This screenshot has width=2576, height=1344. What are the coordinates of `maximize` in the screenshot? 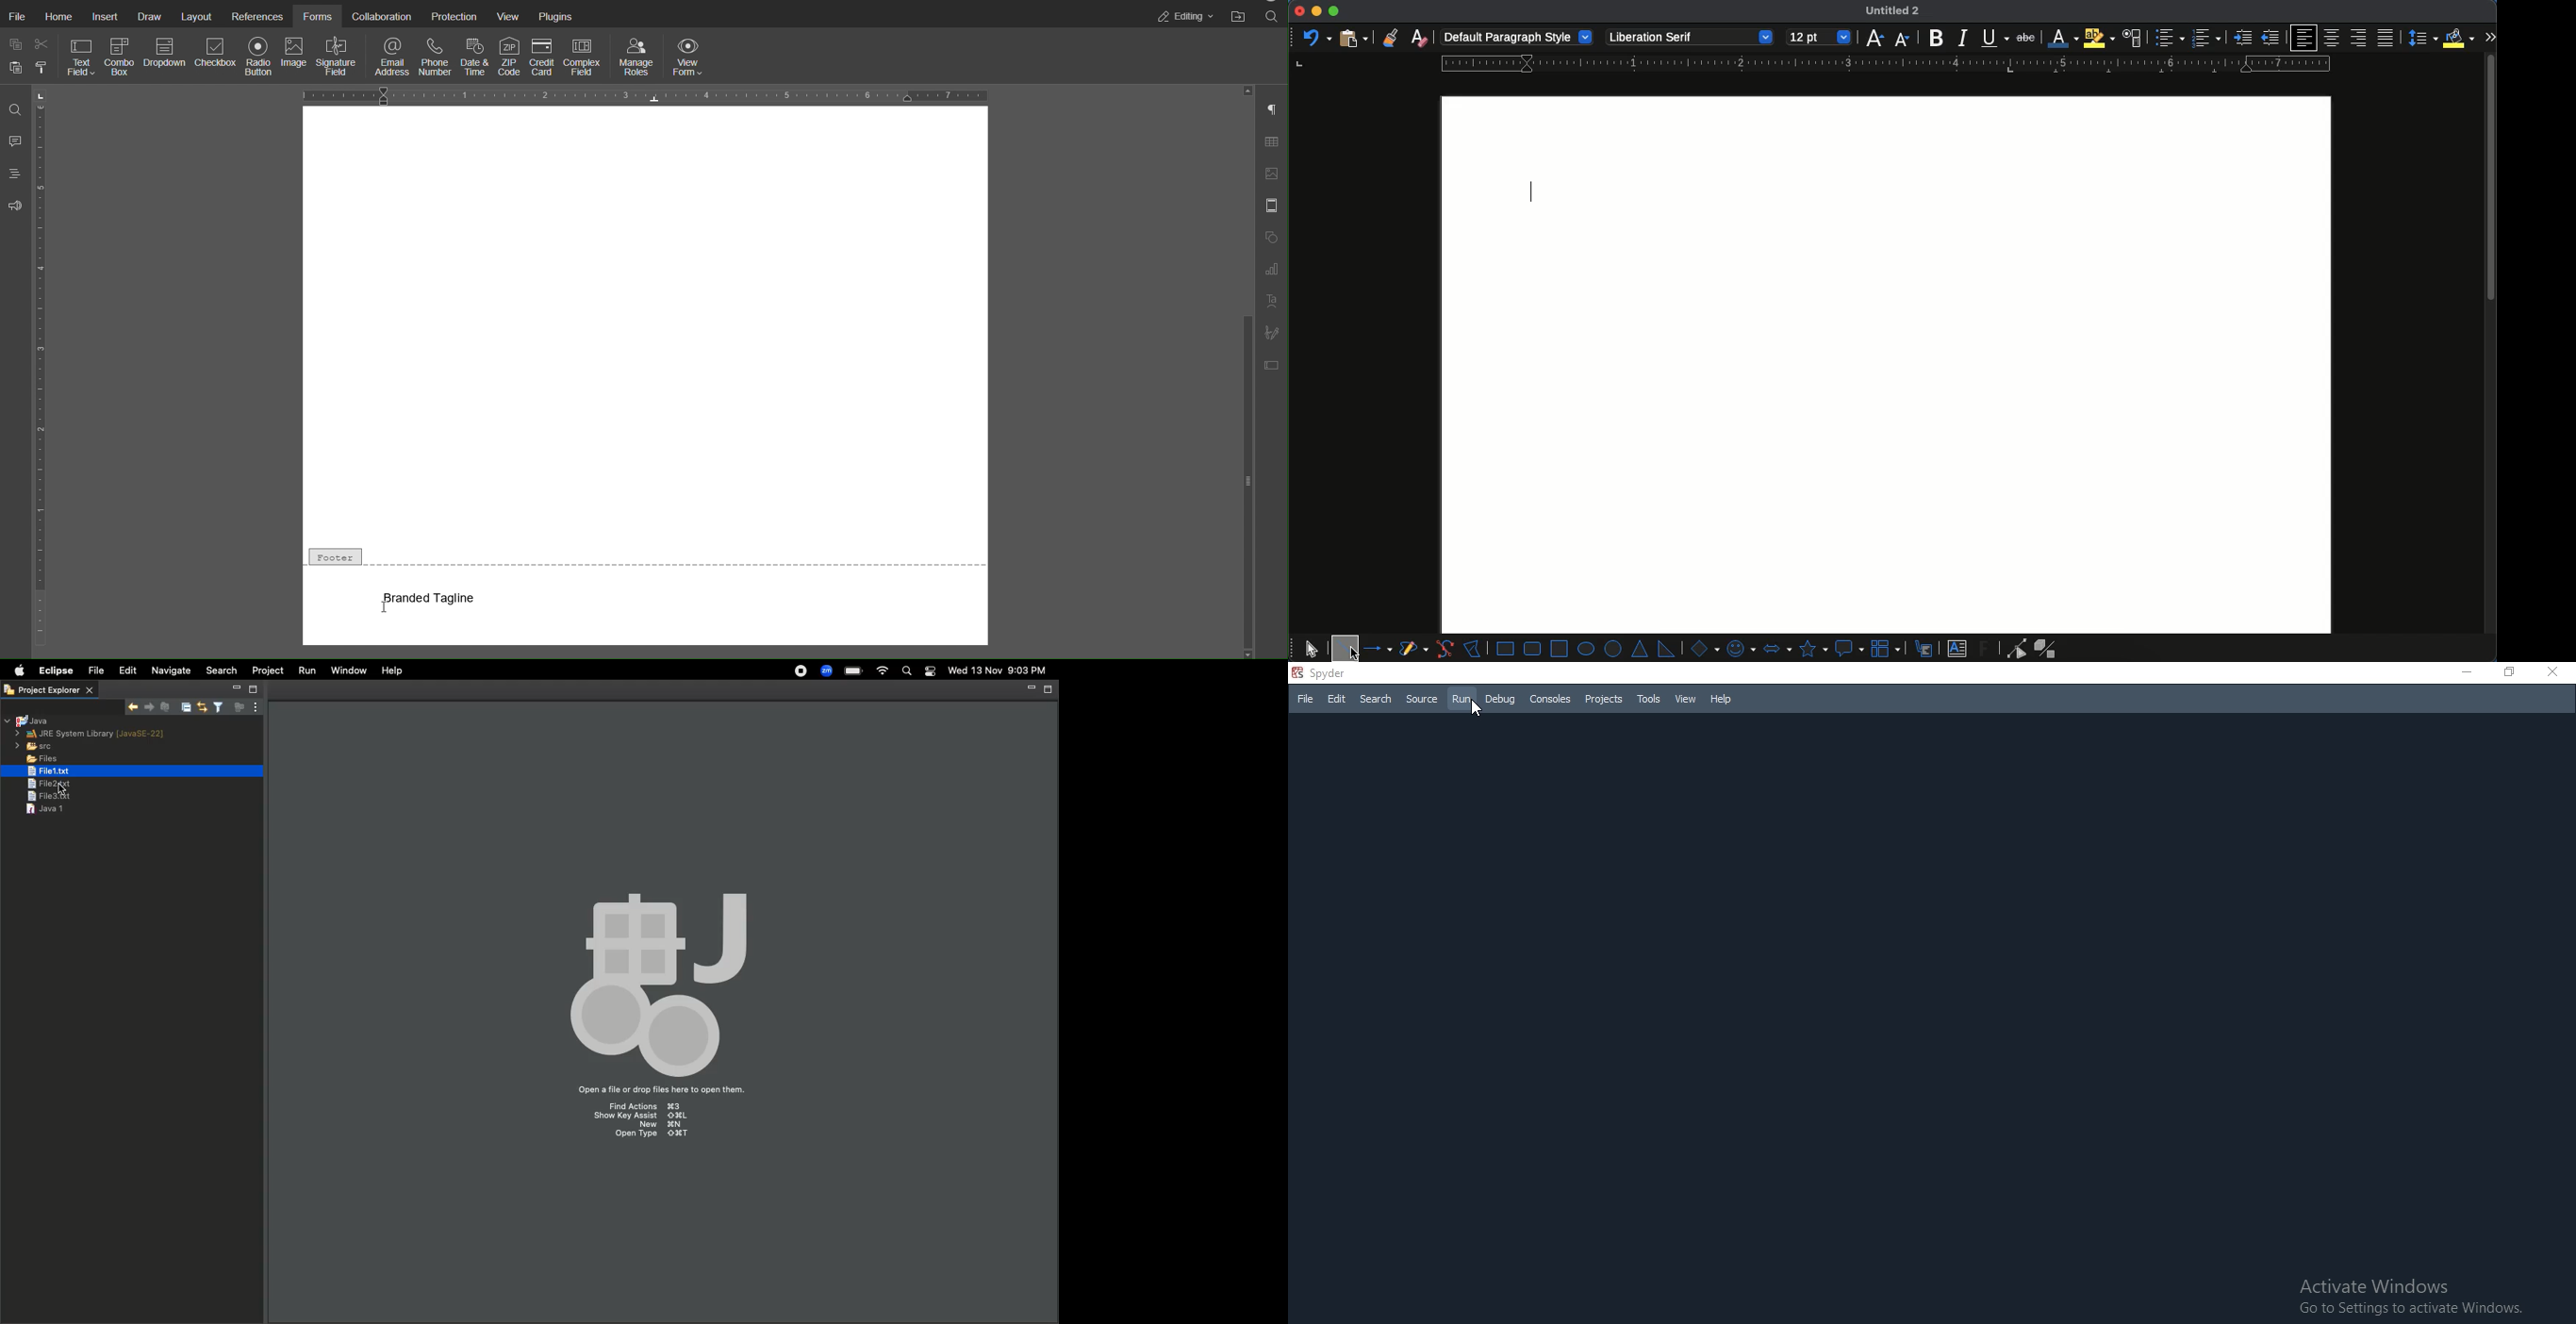 It's located at (1333, 12).